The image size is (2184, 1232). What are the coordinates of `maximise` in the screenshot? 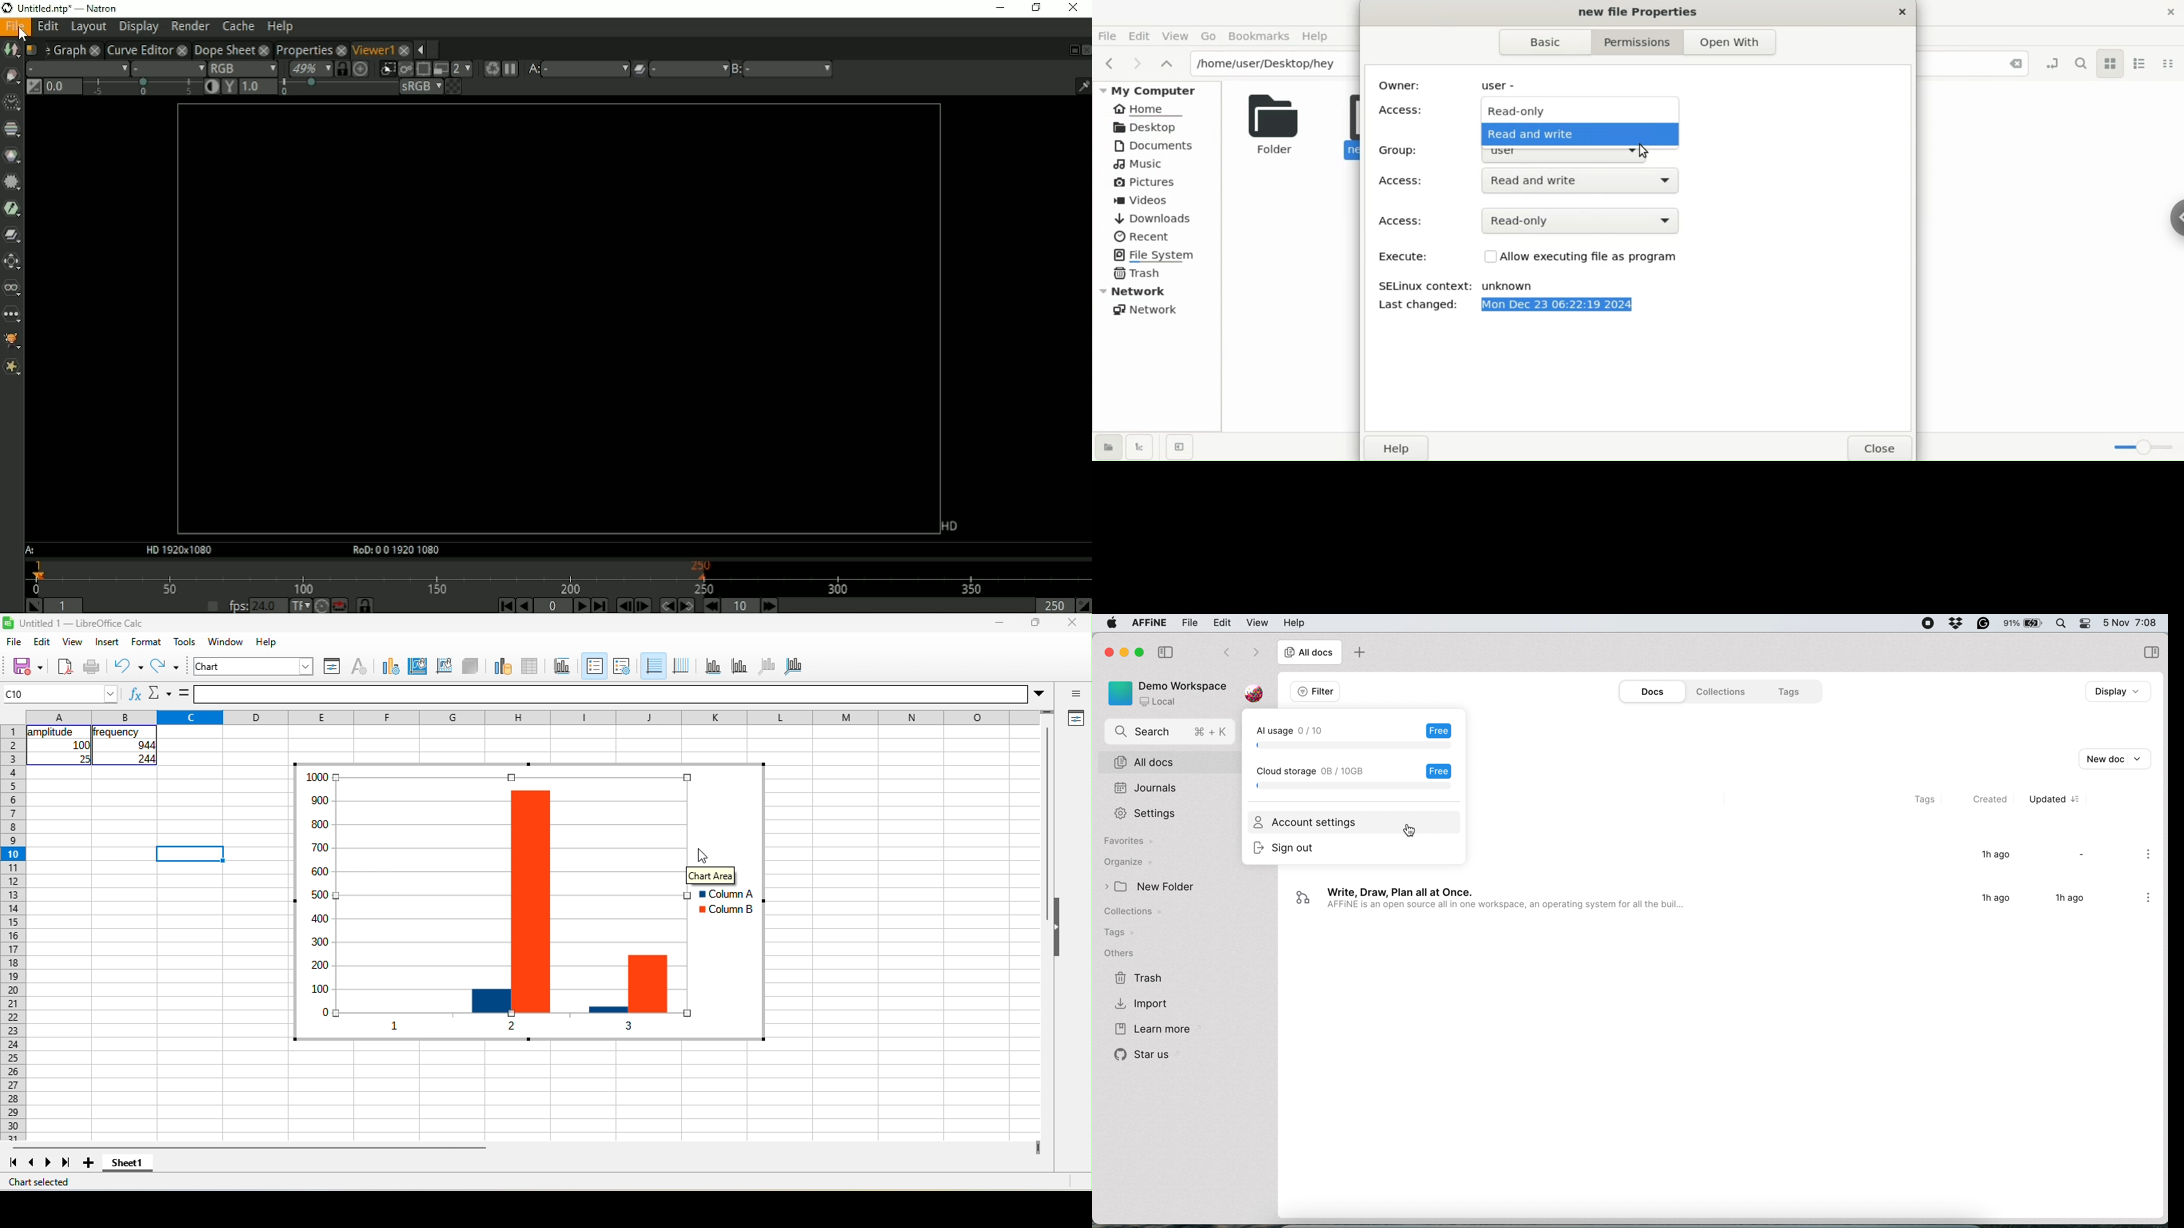 It's located at (1136, 653).